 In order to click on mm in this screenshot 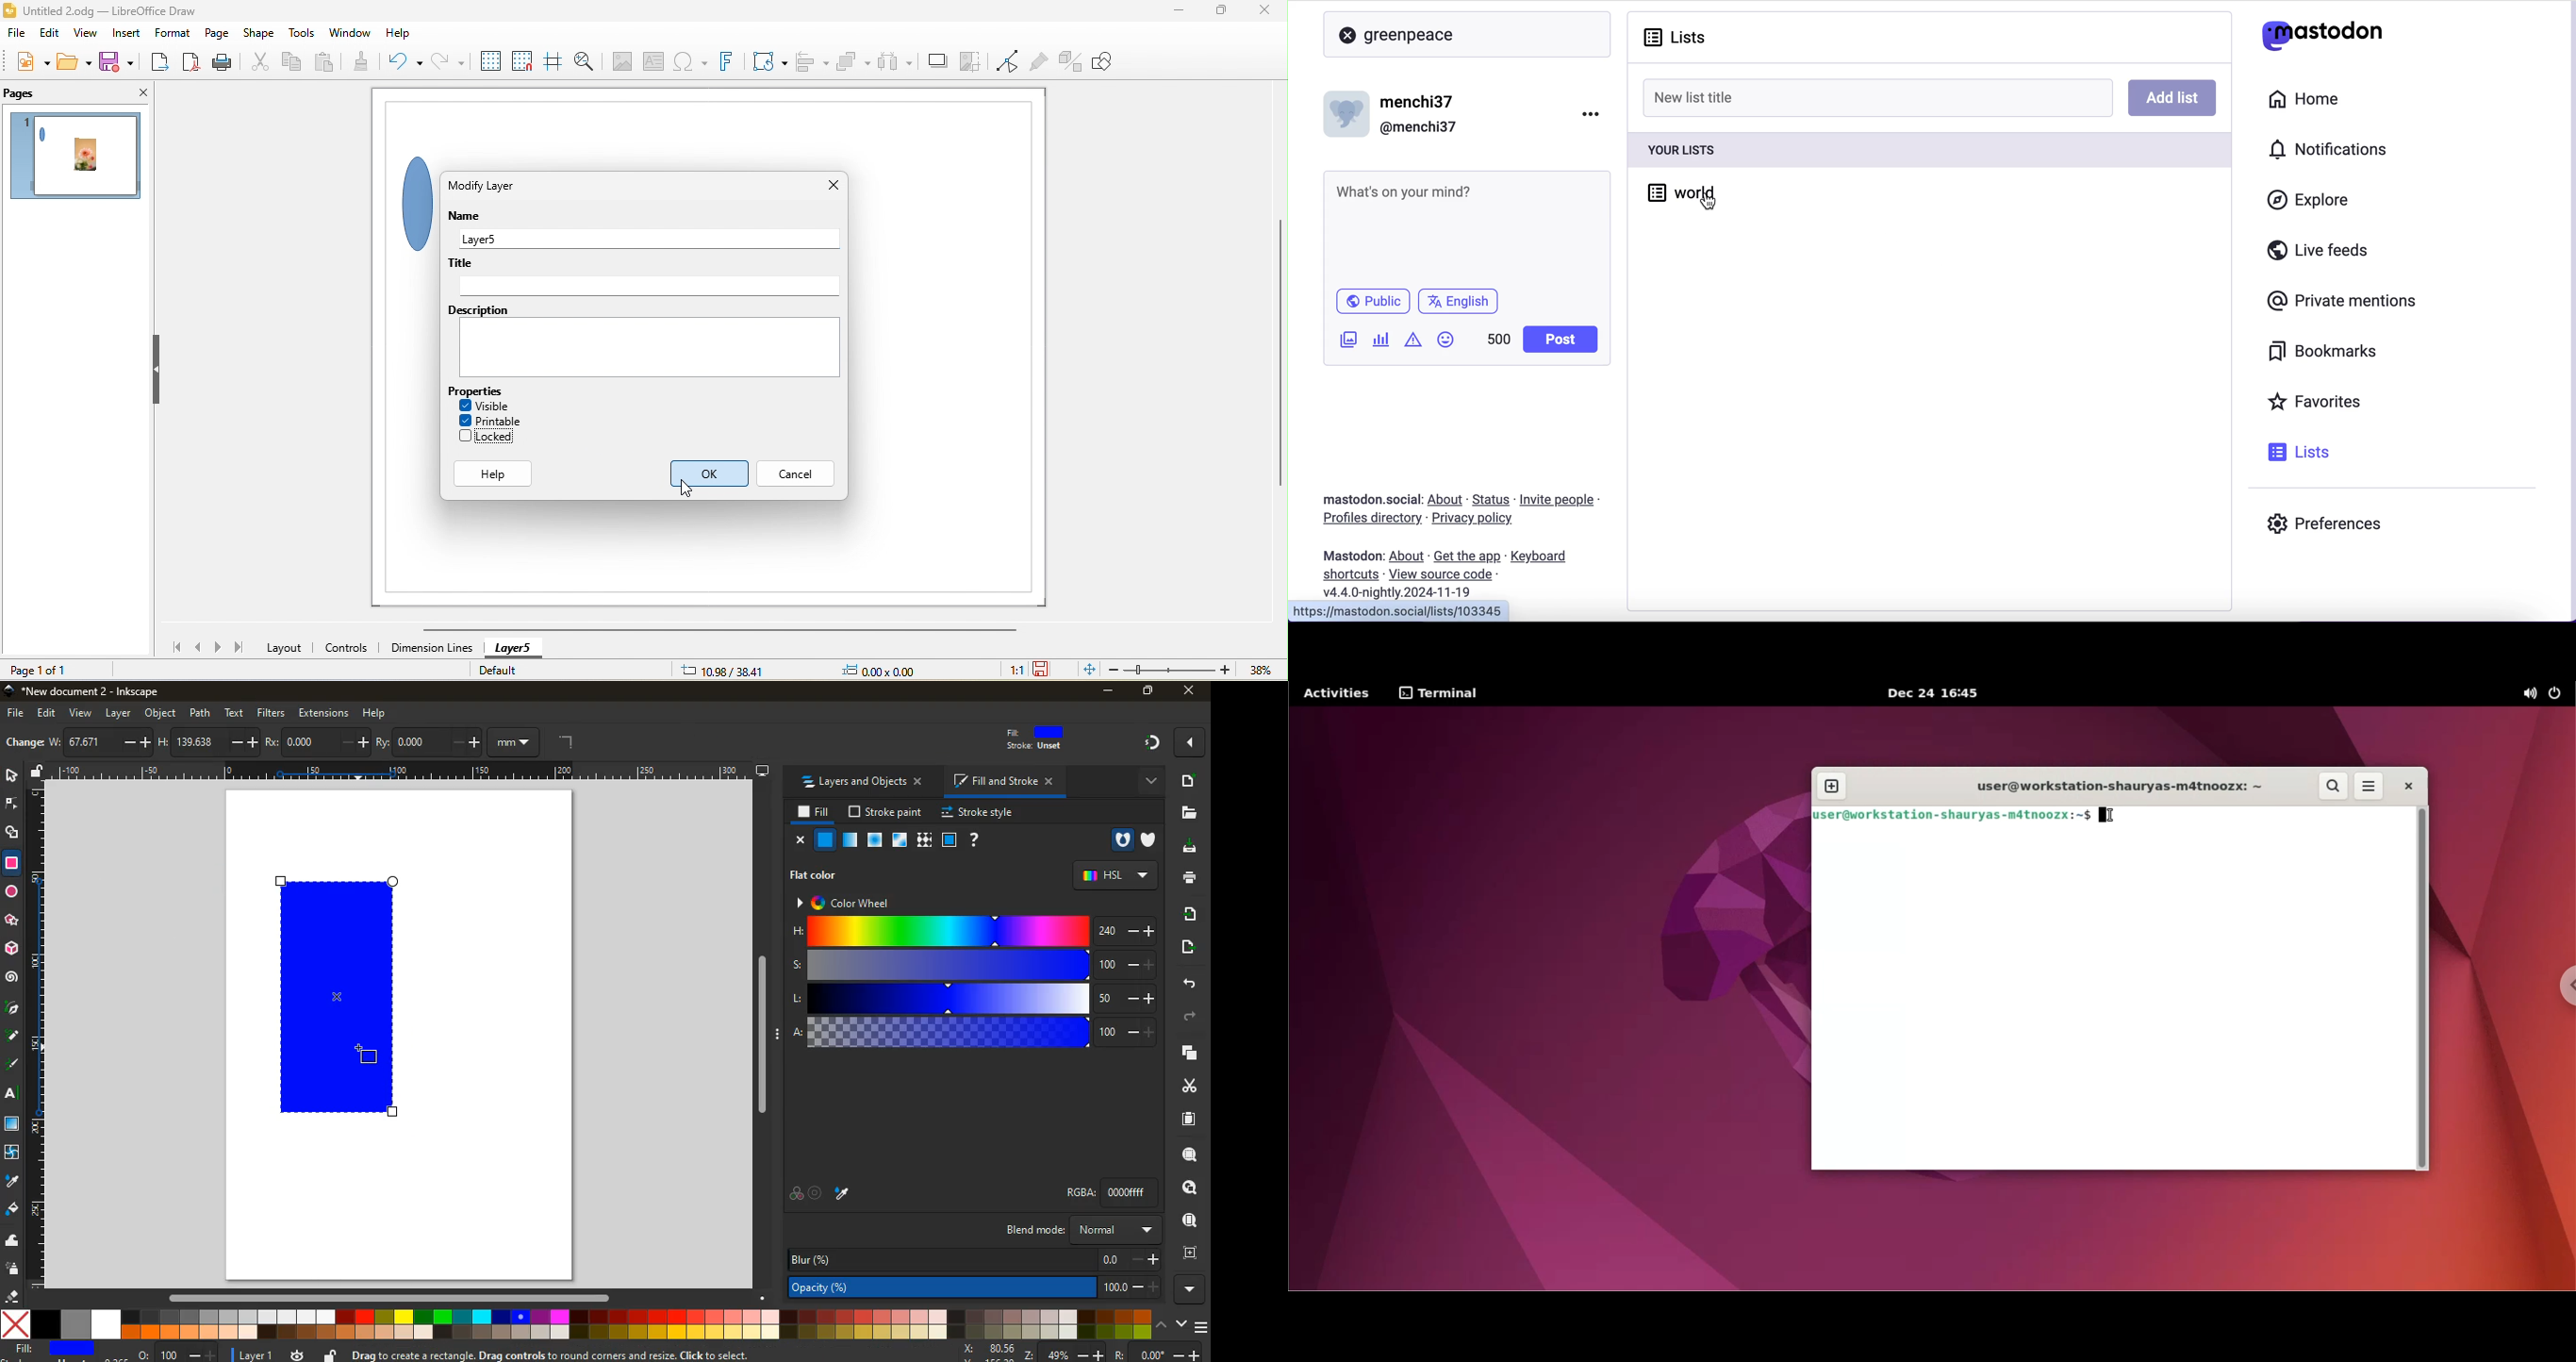, I will do `click(519, 741)`.